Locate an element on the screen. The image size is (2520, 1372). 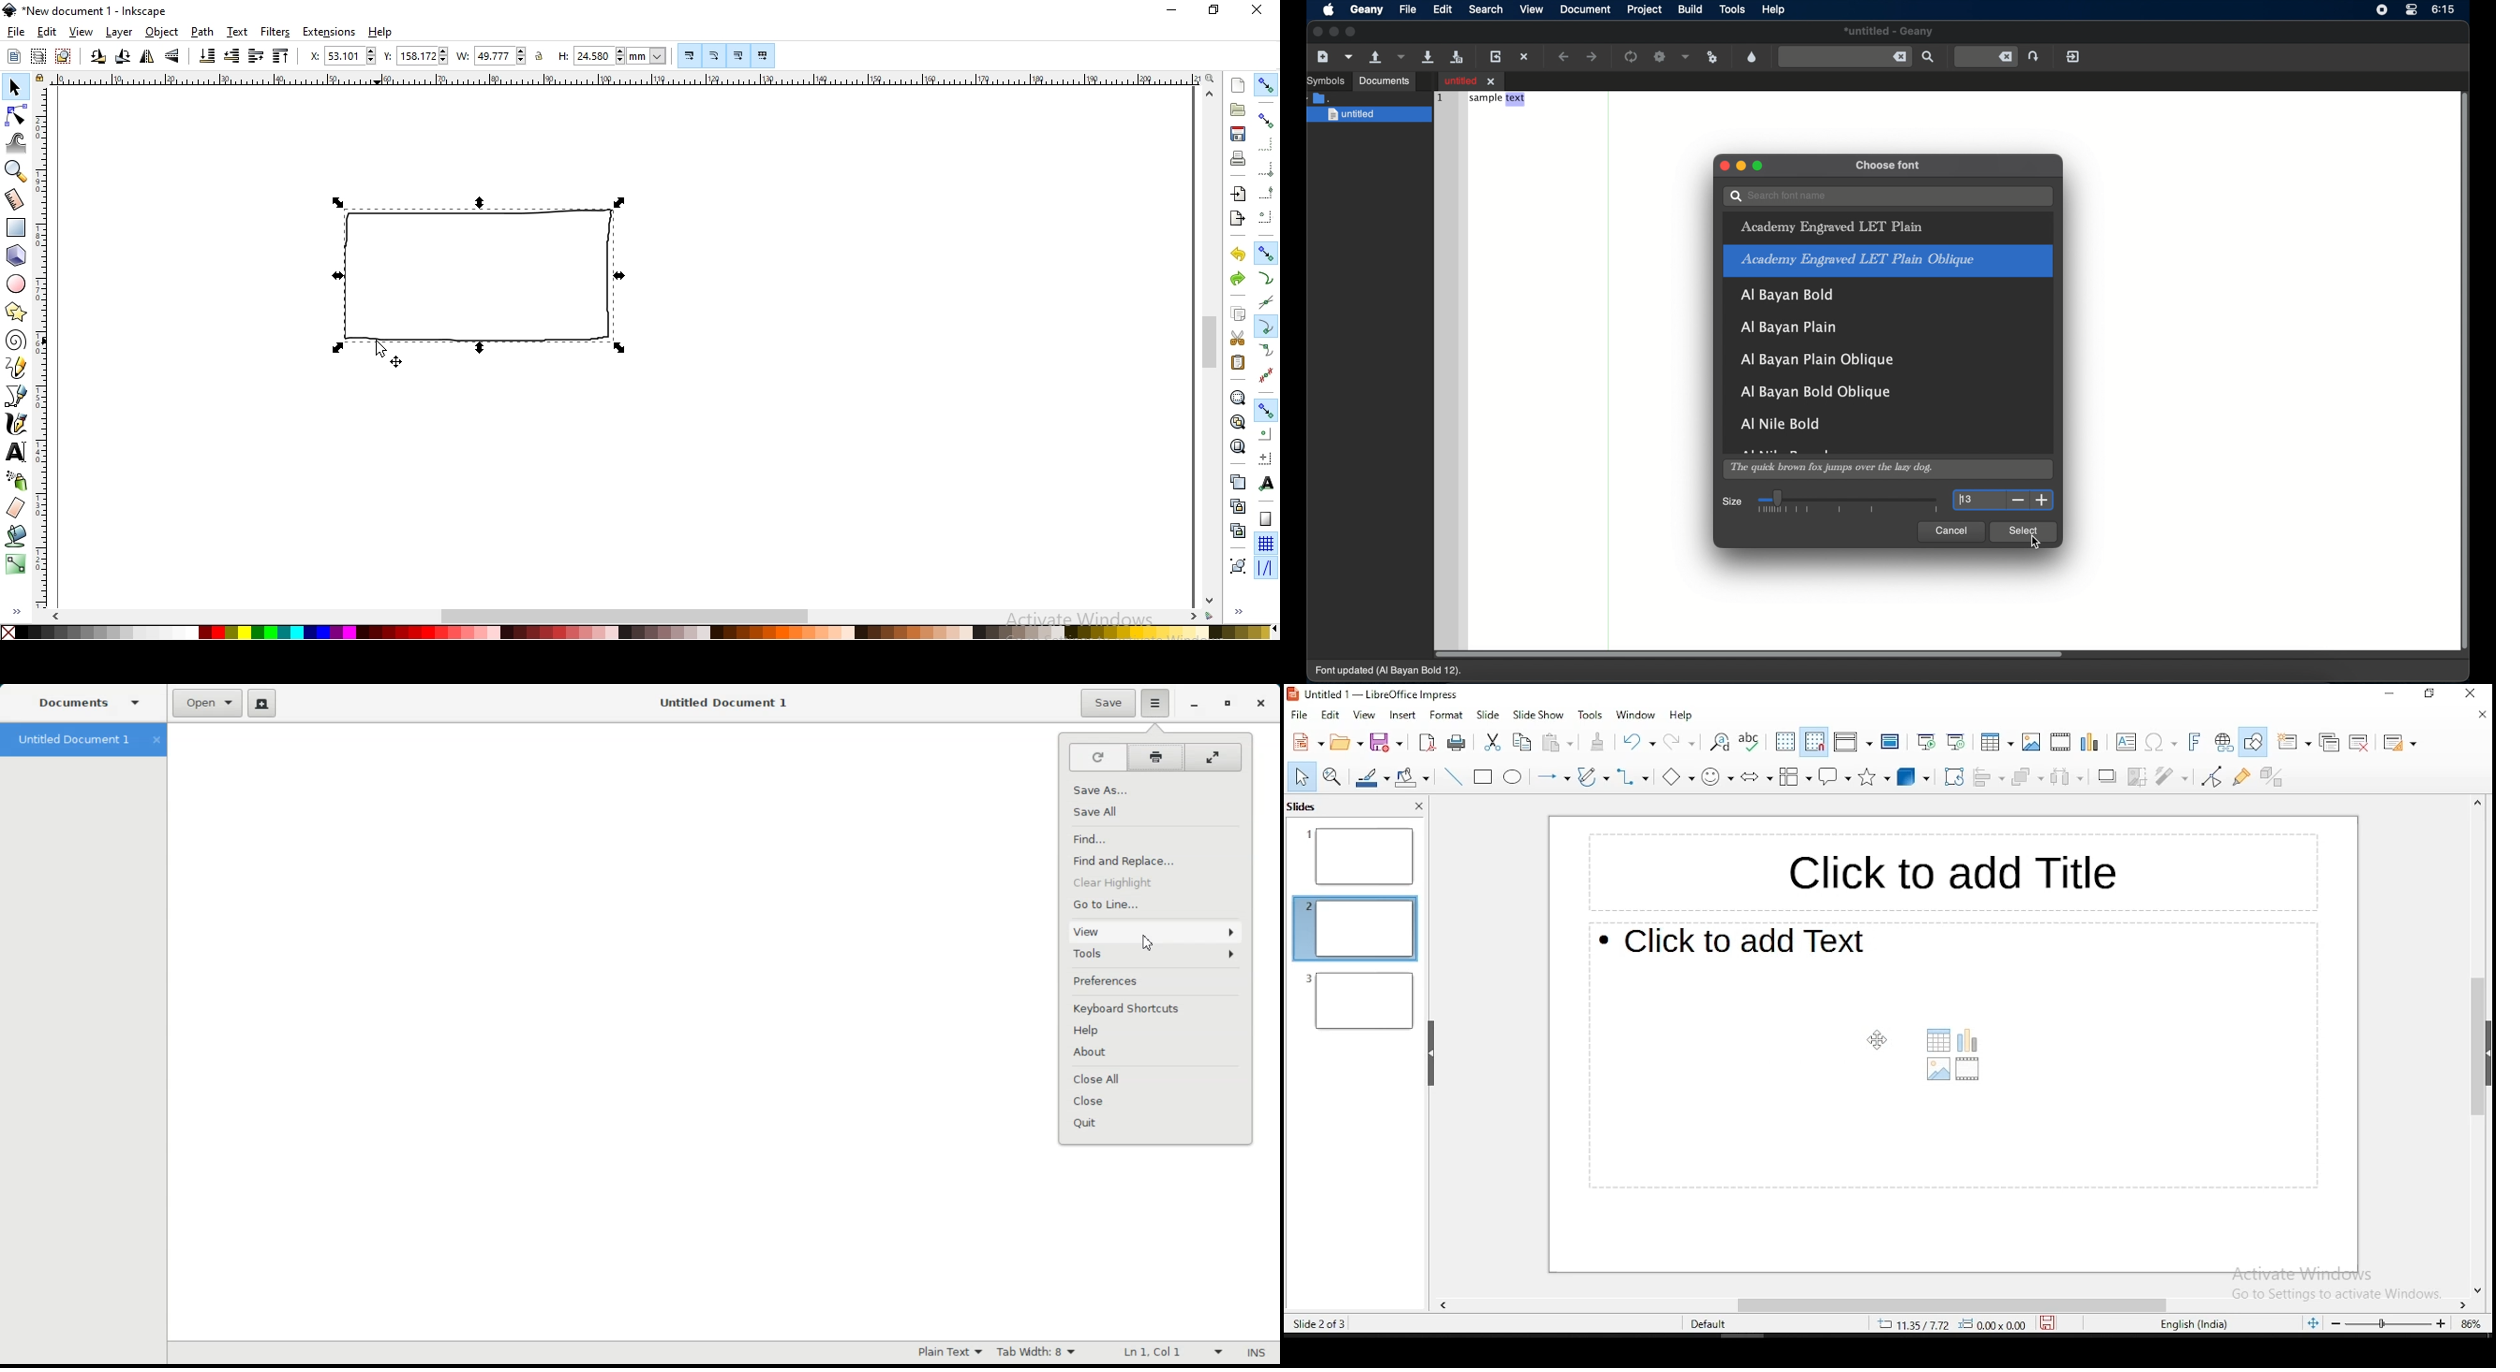
copy is located at coordinates (1524, 743).